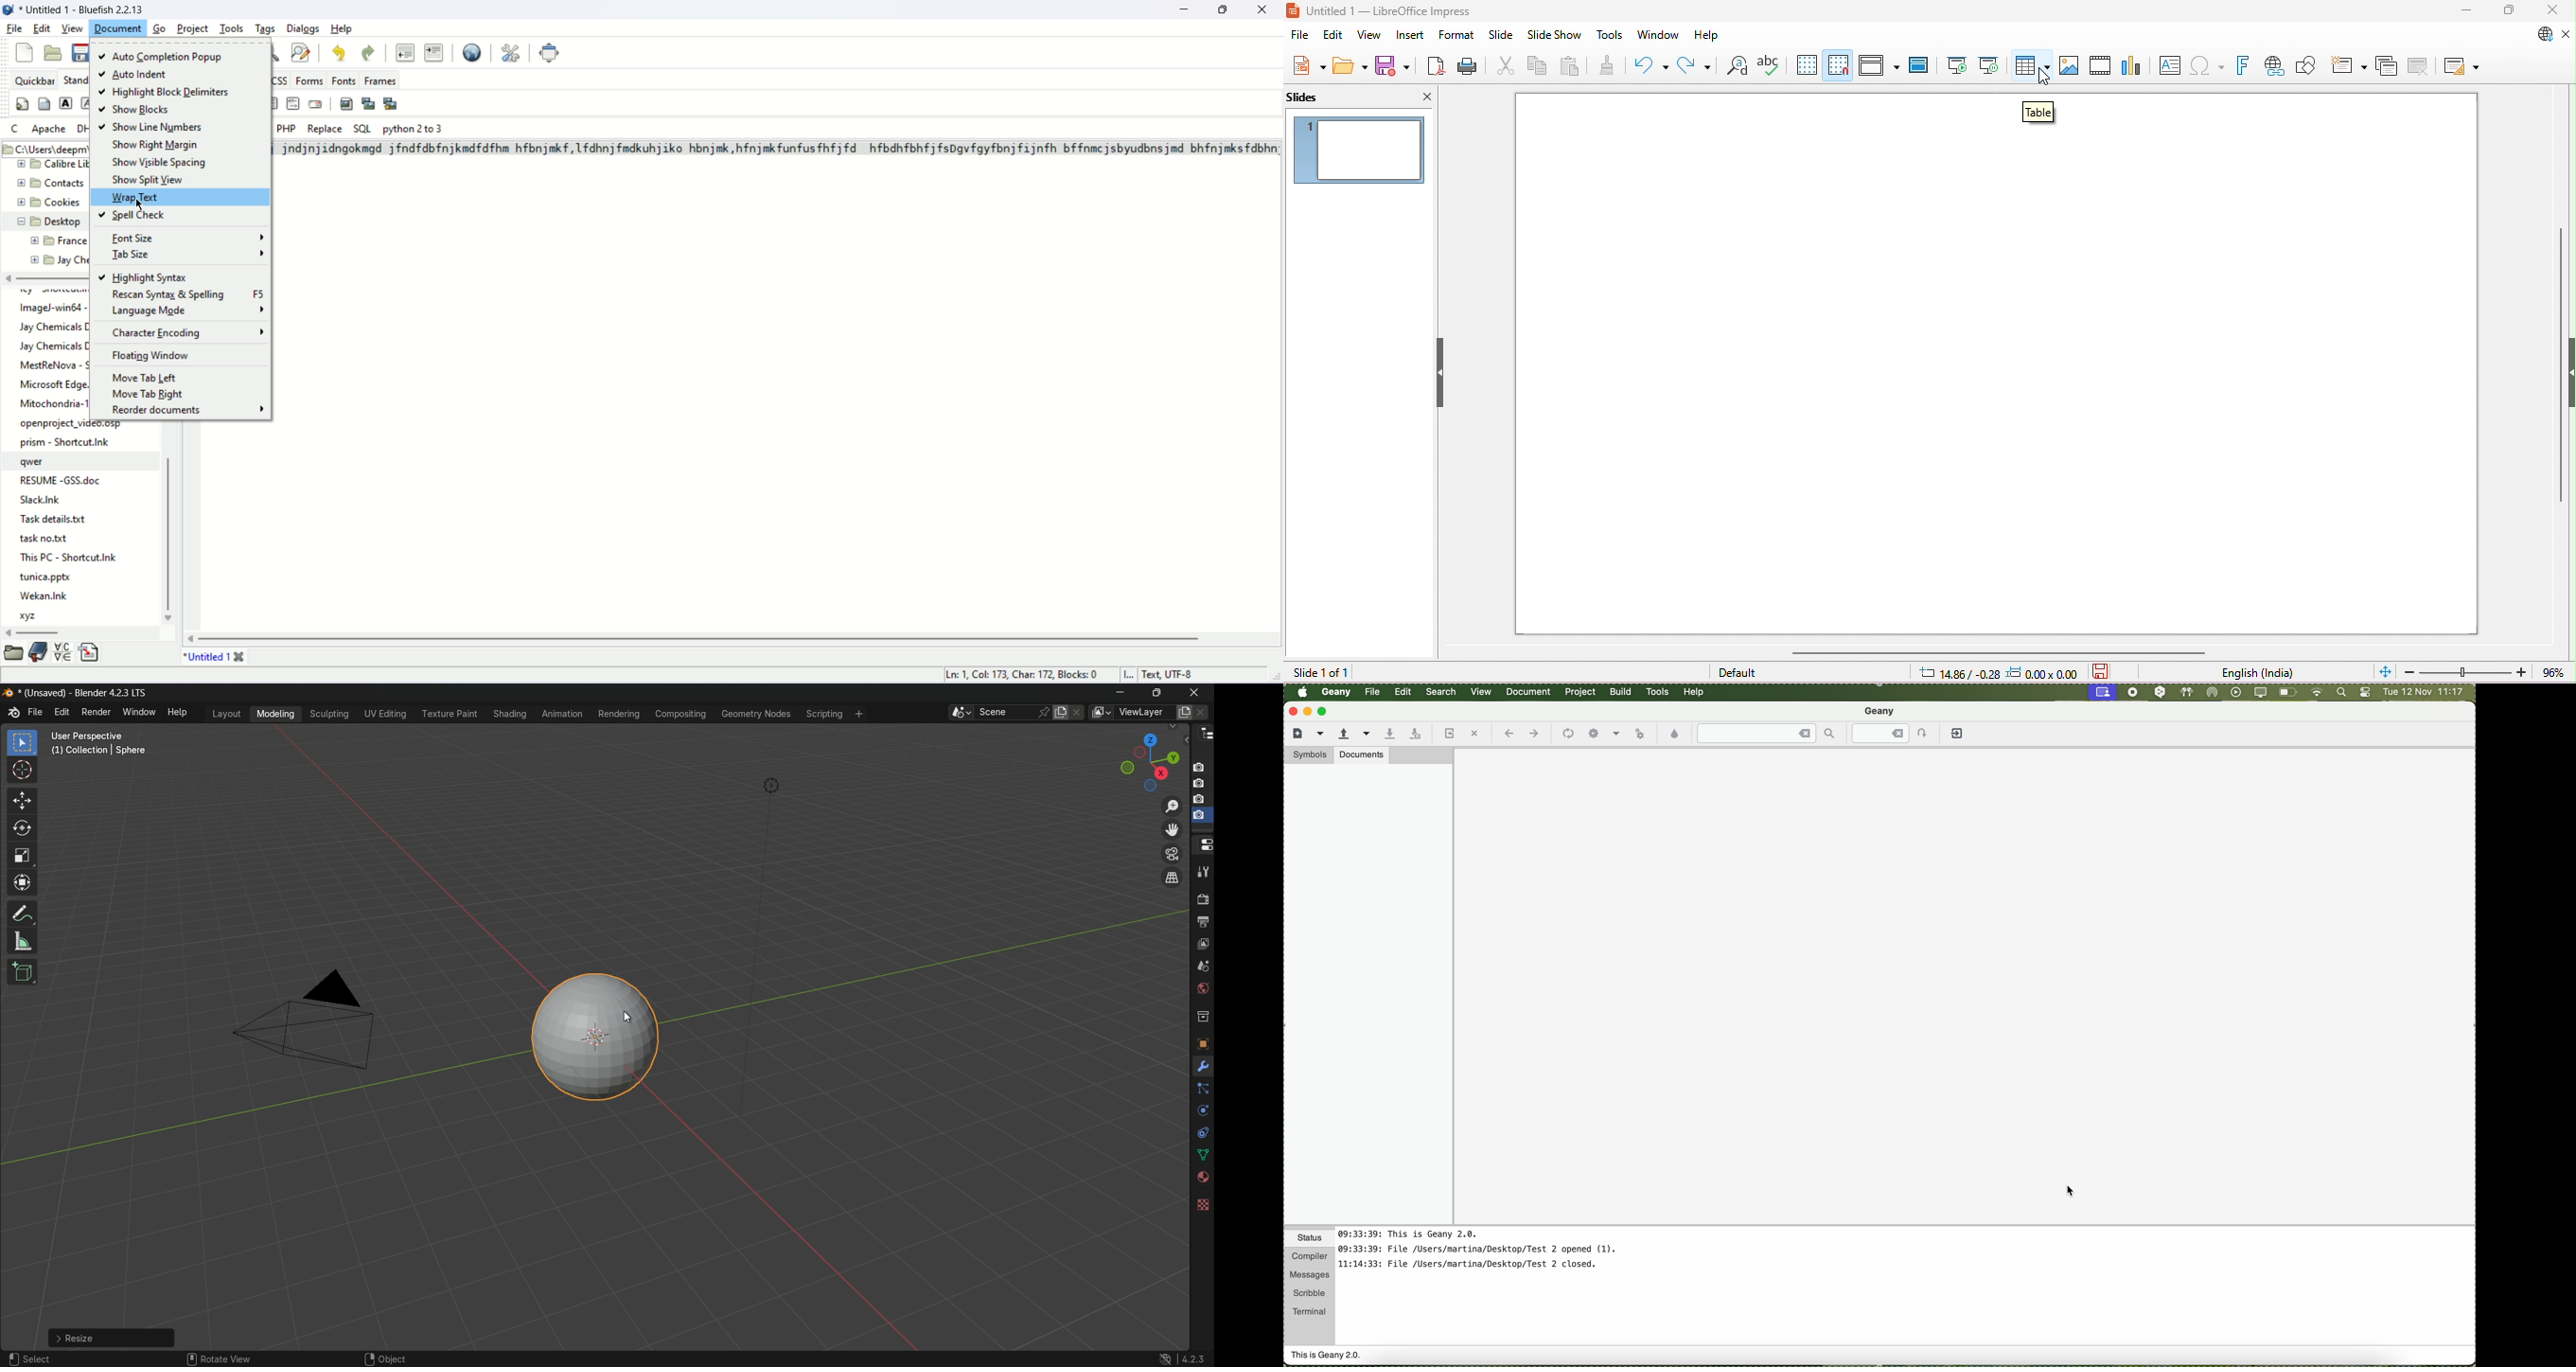  Describe the element at coordinates (1320, 97) in the screenshot. I see `slides` at that location.